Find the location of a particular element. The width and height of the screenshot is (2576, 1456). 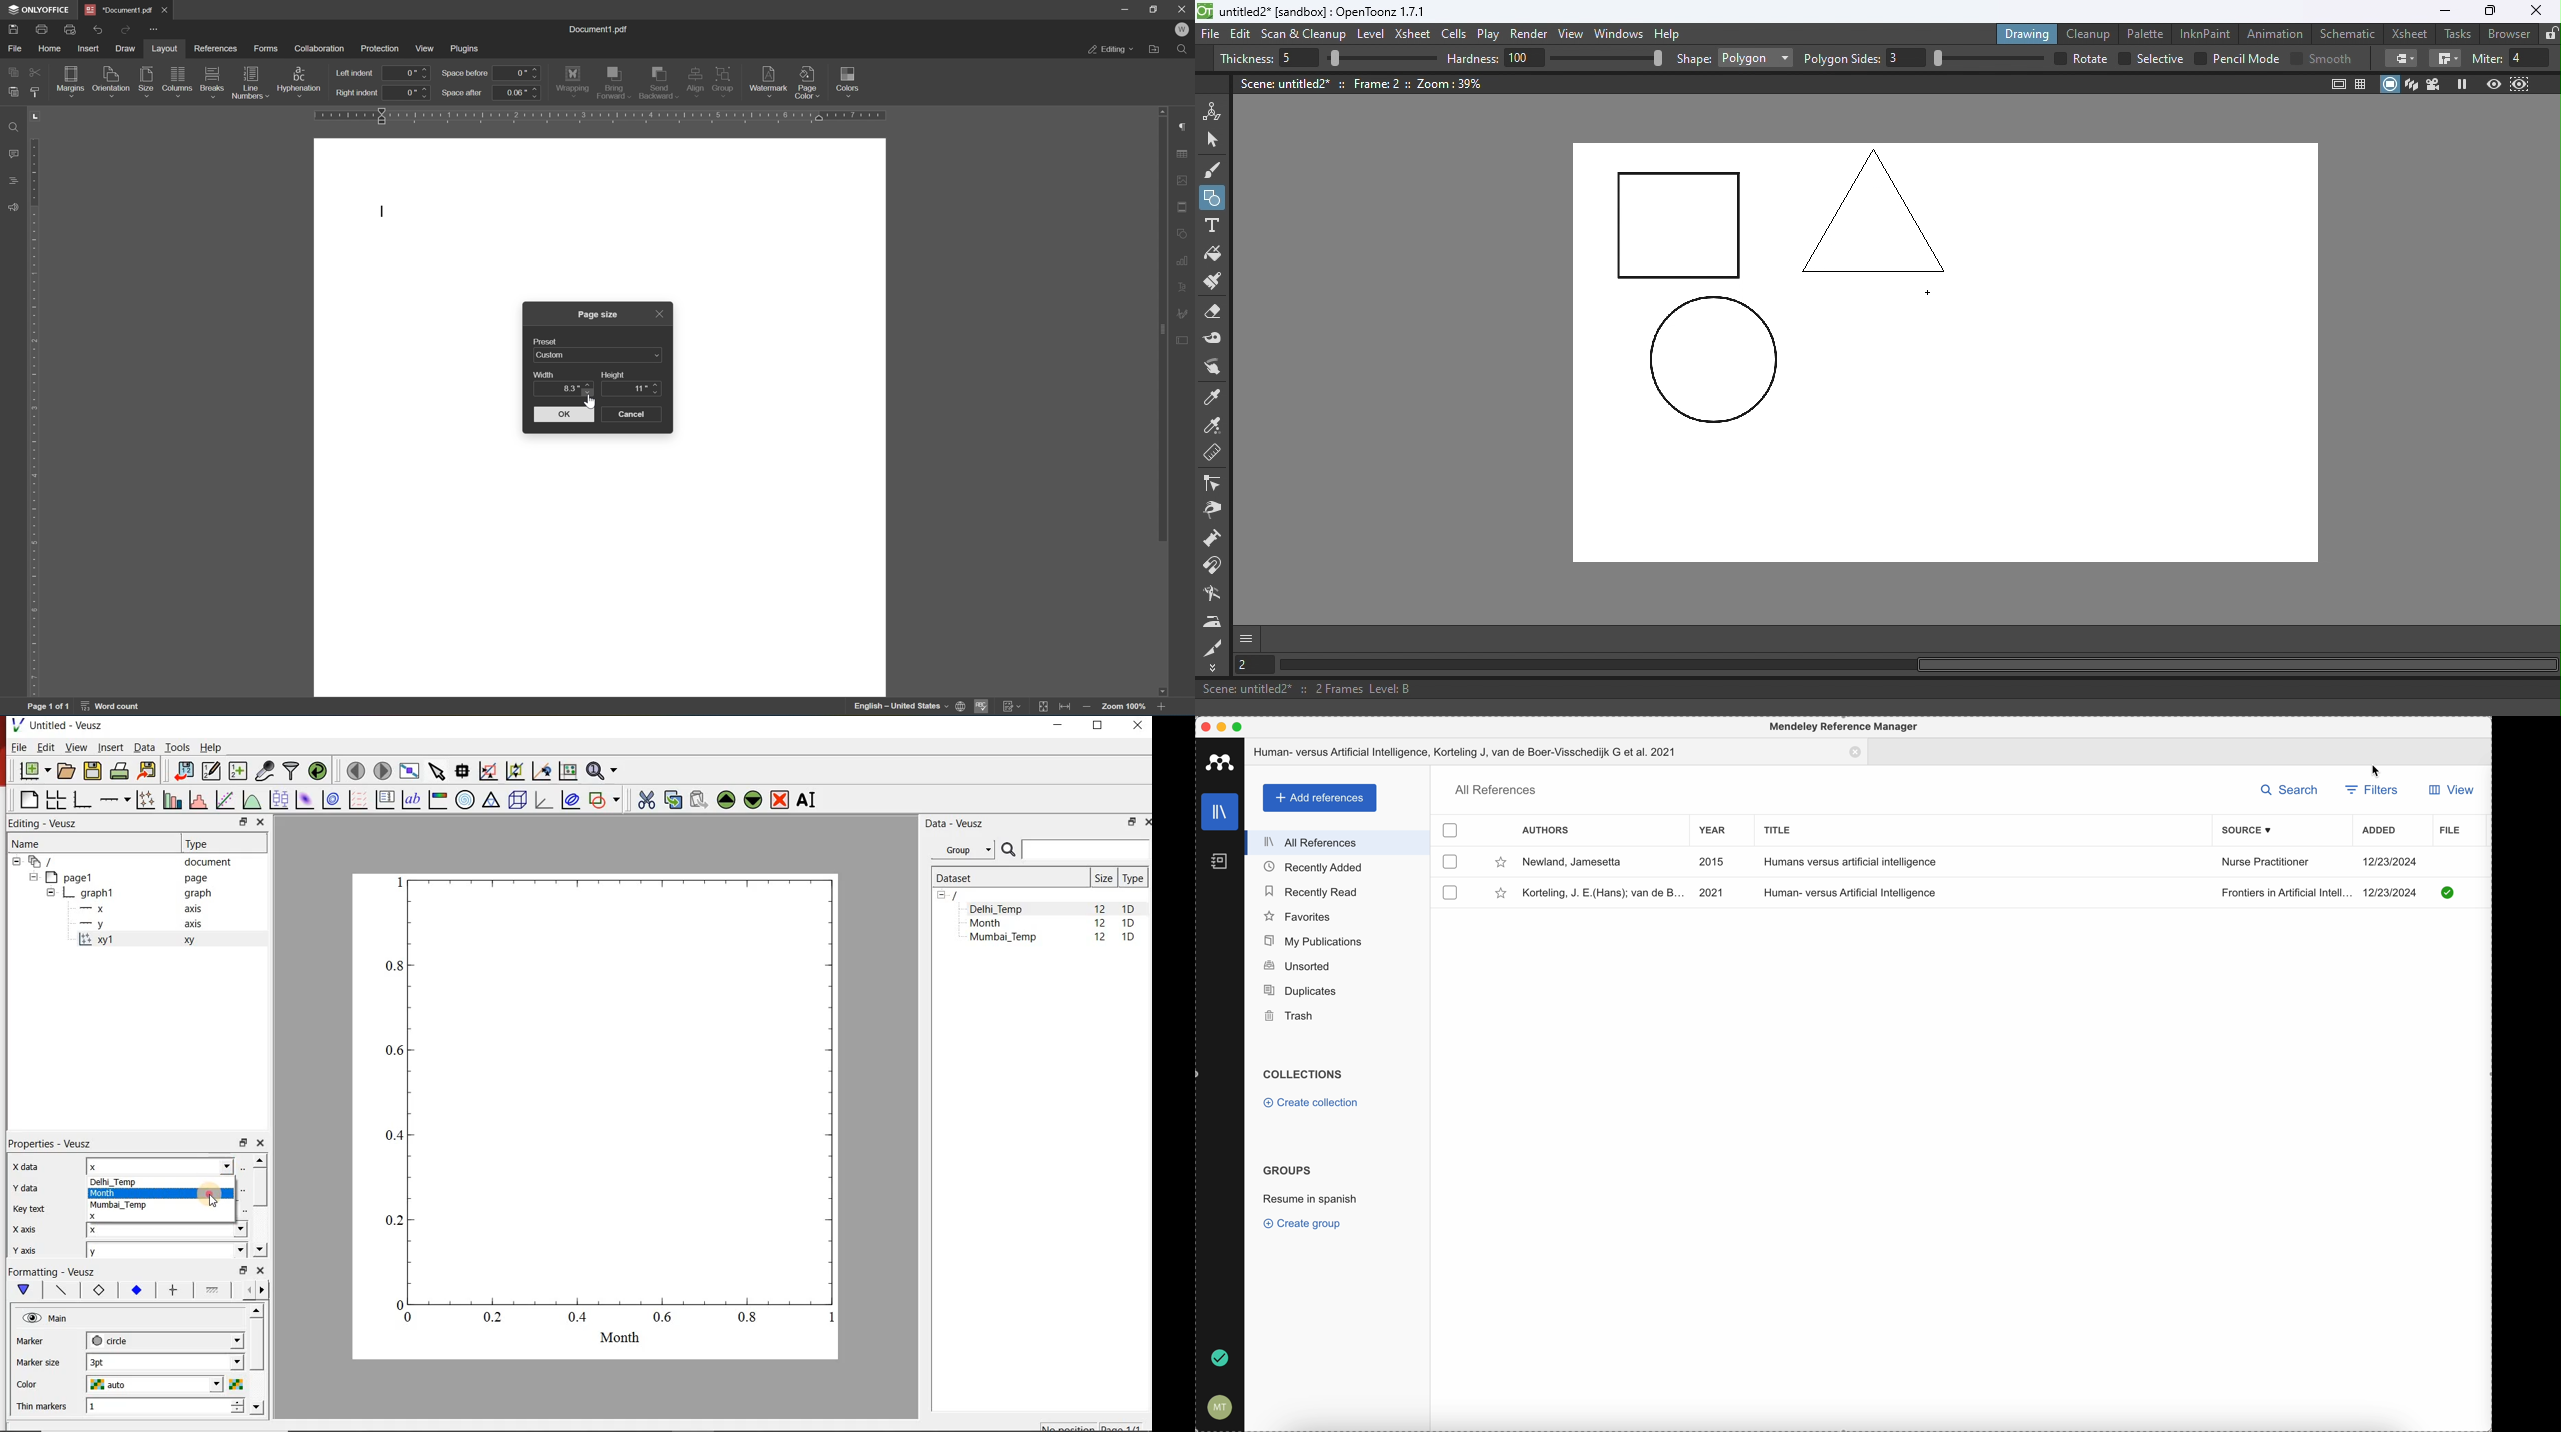

unsorted is located at coordinates (1337, 967).